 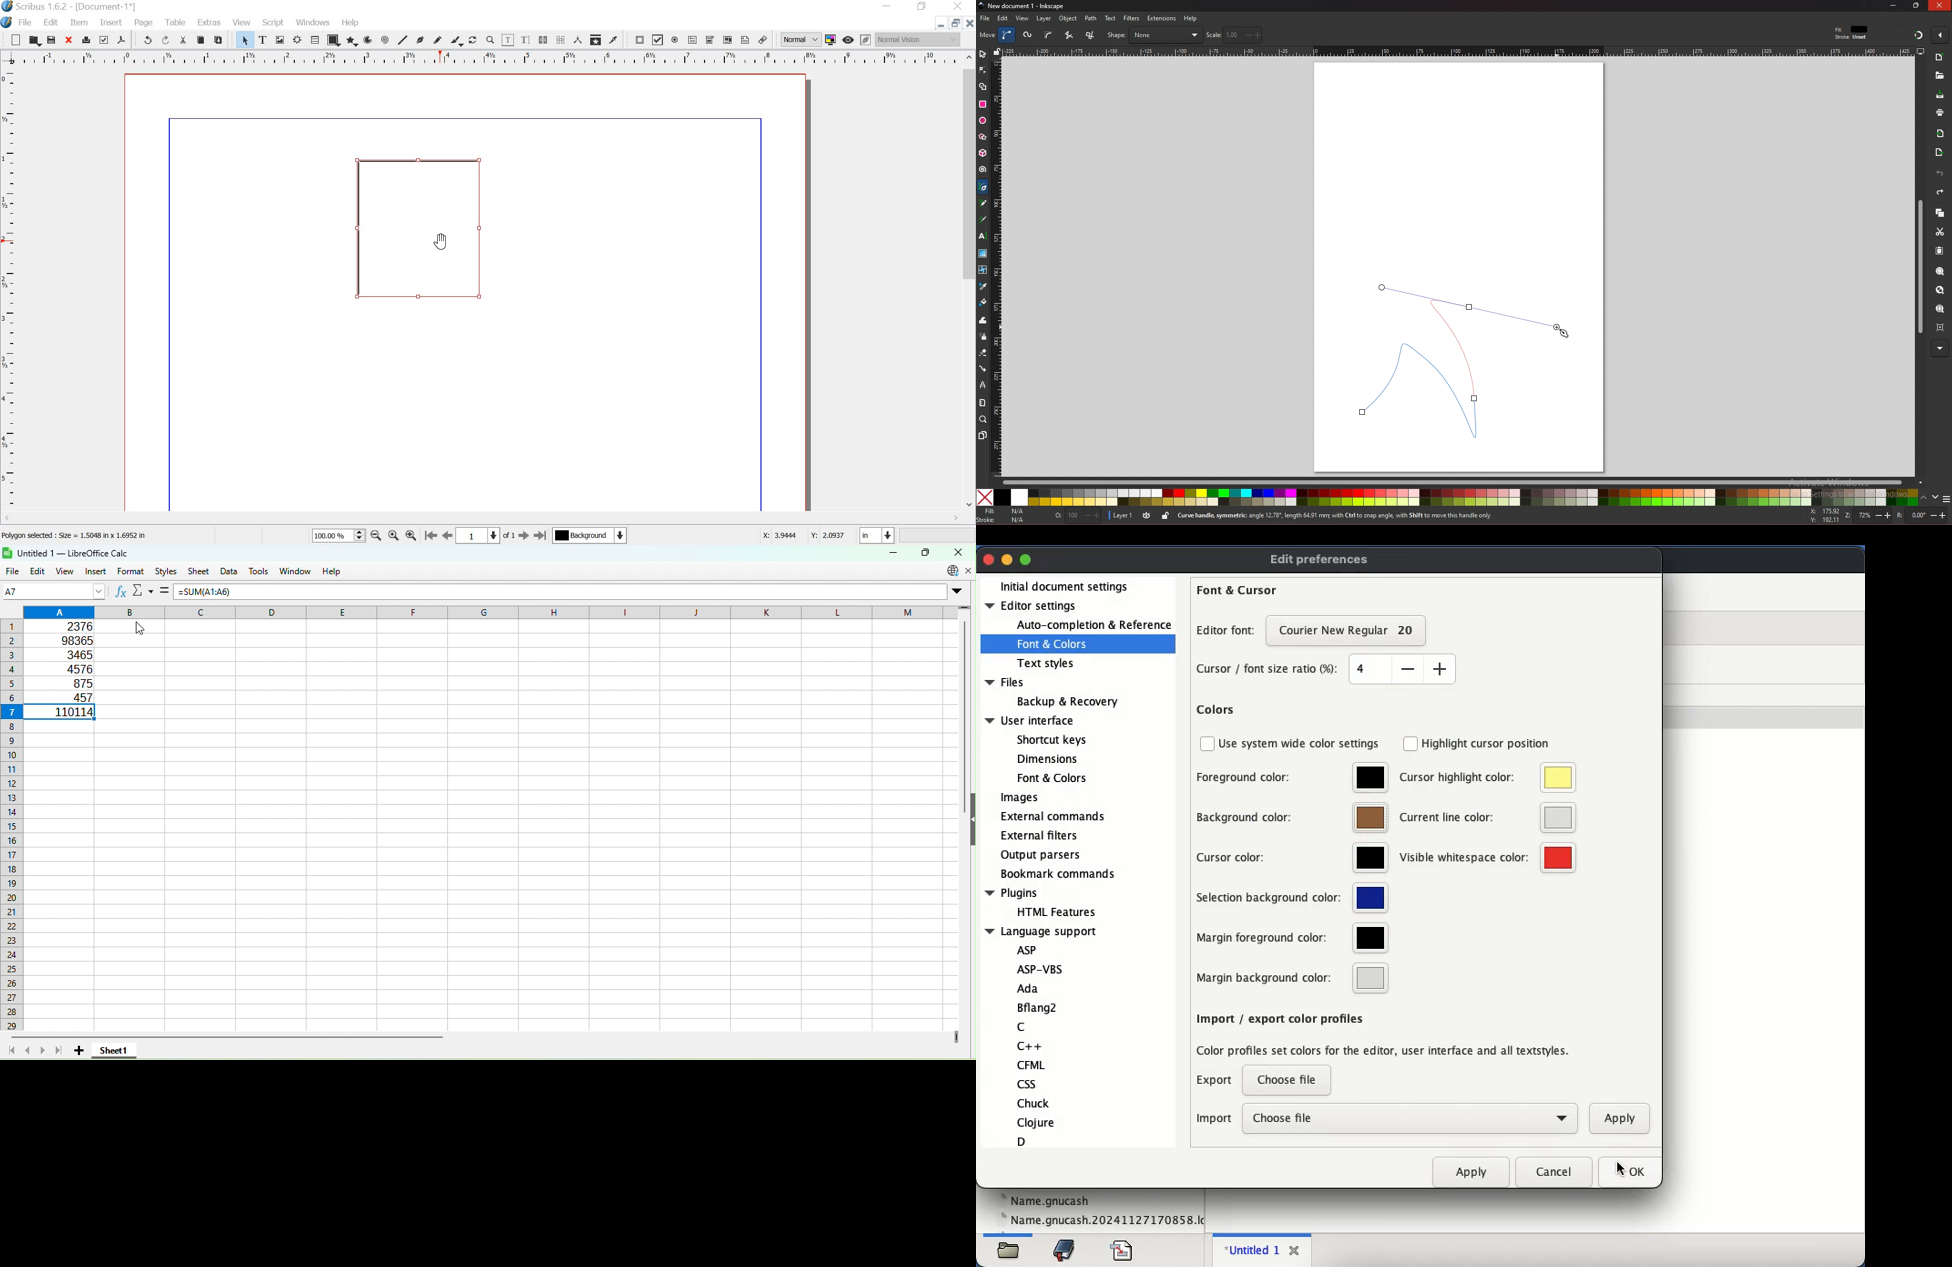 I want to click on object, so click(x=1070, y=19).